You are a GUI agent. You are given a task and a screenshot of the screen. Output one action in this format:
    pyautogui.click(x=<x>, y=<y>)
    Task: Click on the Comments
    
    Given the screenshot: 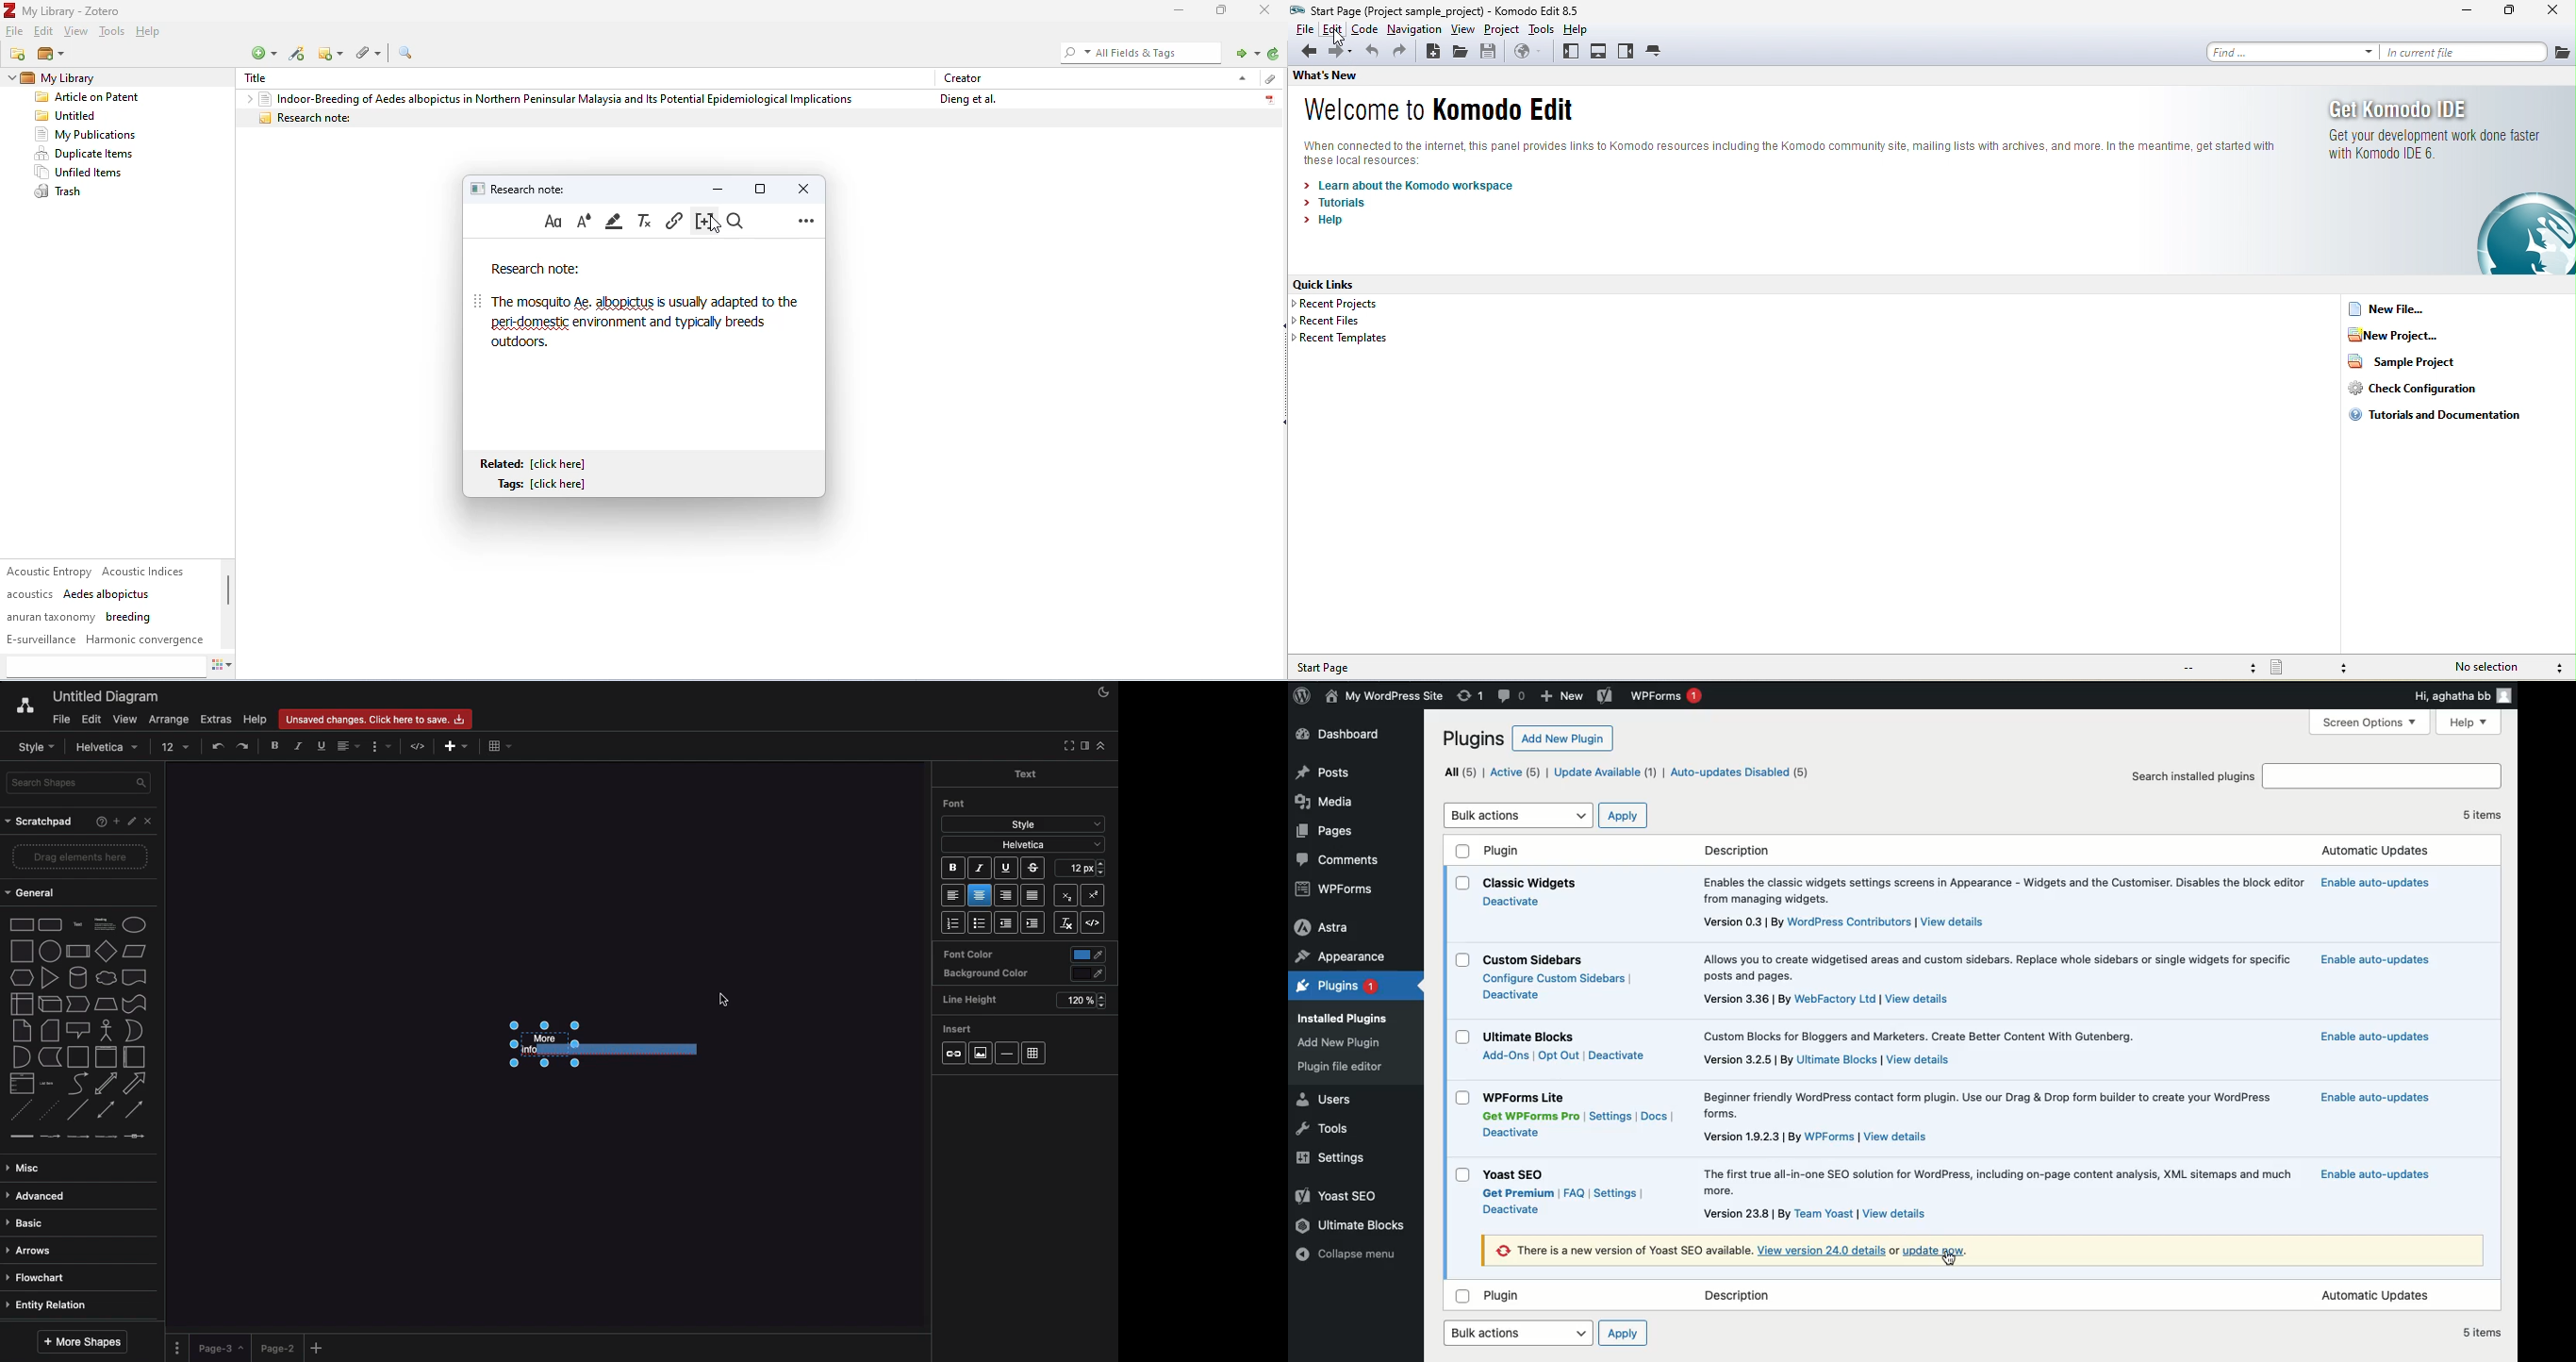 What is the action you would take?
    pyautogui.click(x=1511, y=696)
    